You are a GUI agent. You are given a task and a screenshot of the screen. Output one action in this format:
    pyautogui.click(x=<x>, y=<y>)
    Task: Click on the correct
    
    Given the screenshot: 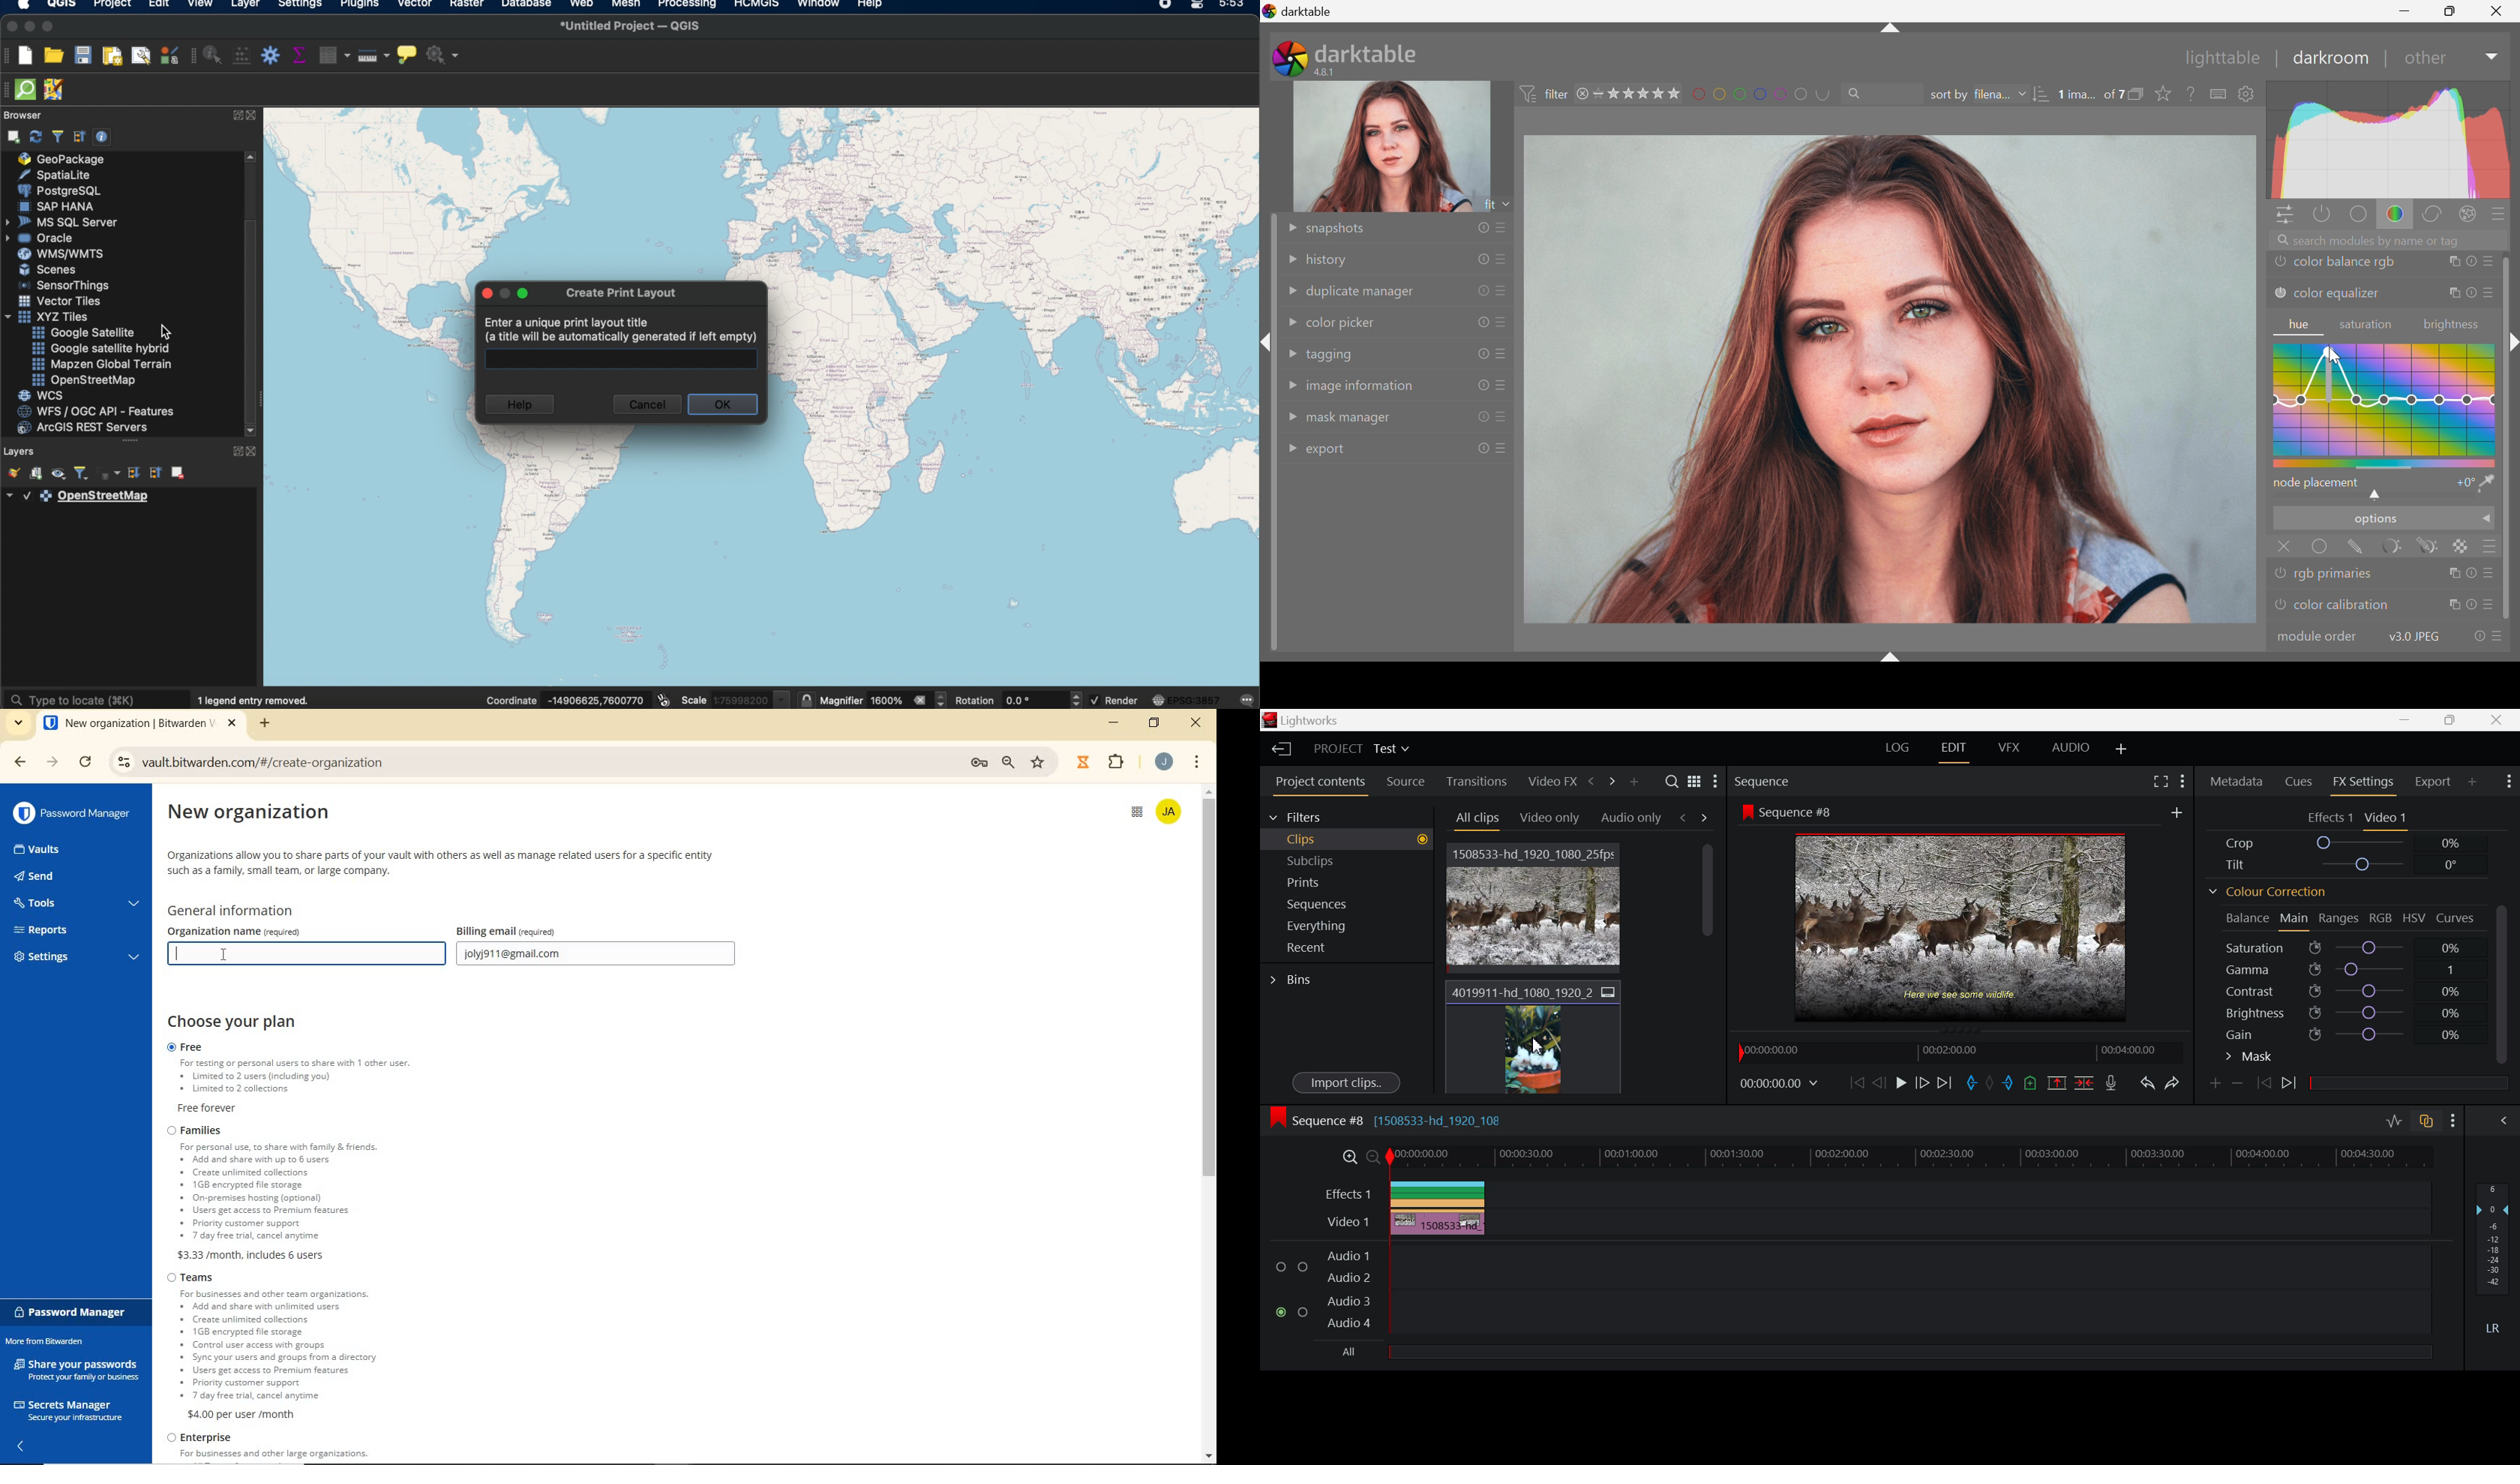 What is the action you would take?
    pyautogui.click(x=2437, y=215)
    